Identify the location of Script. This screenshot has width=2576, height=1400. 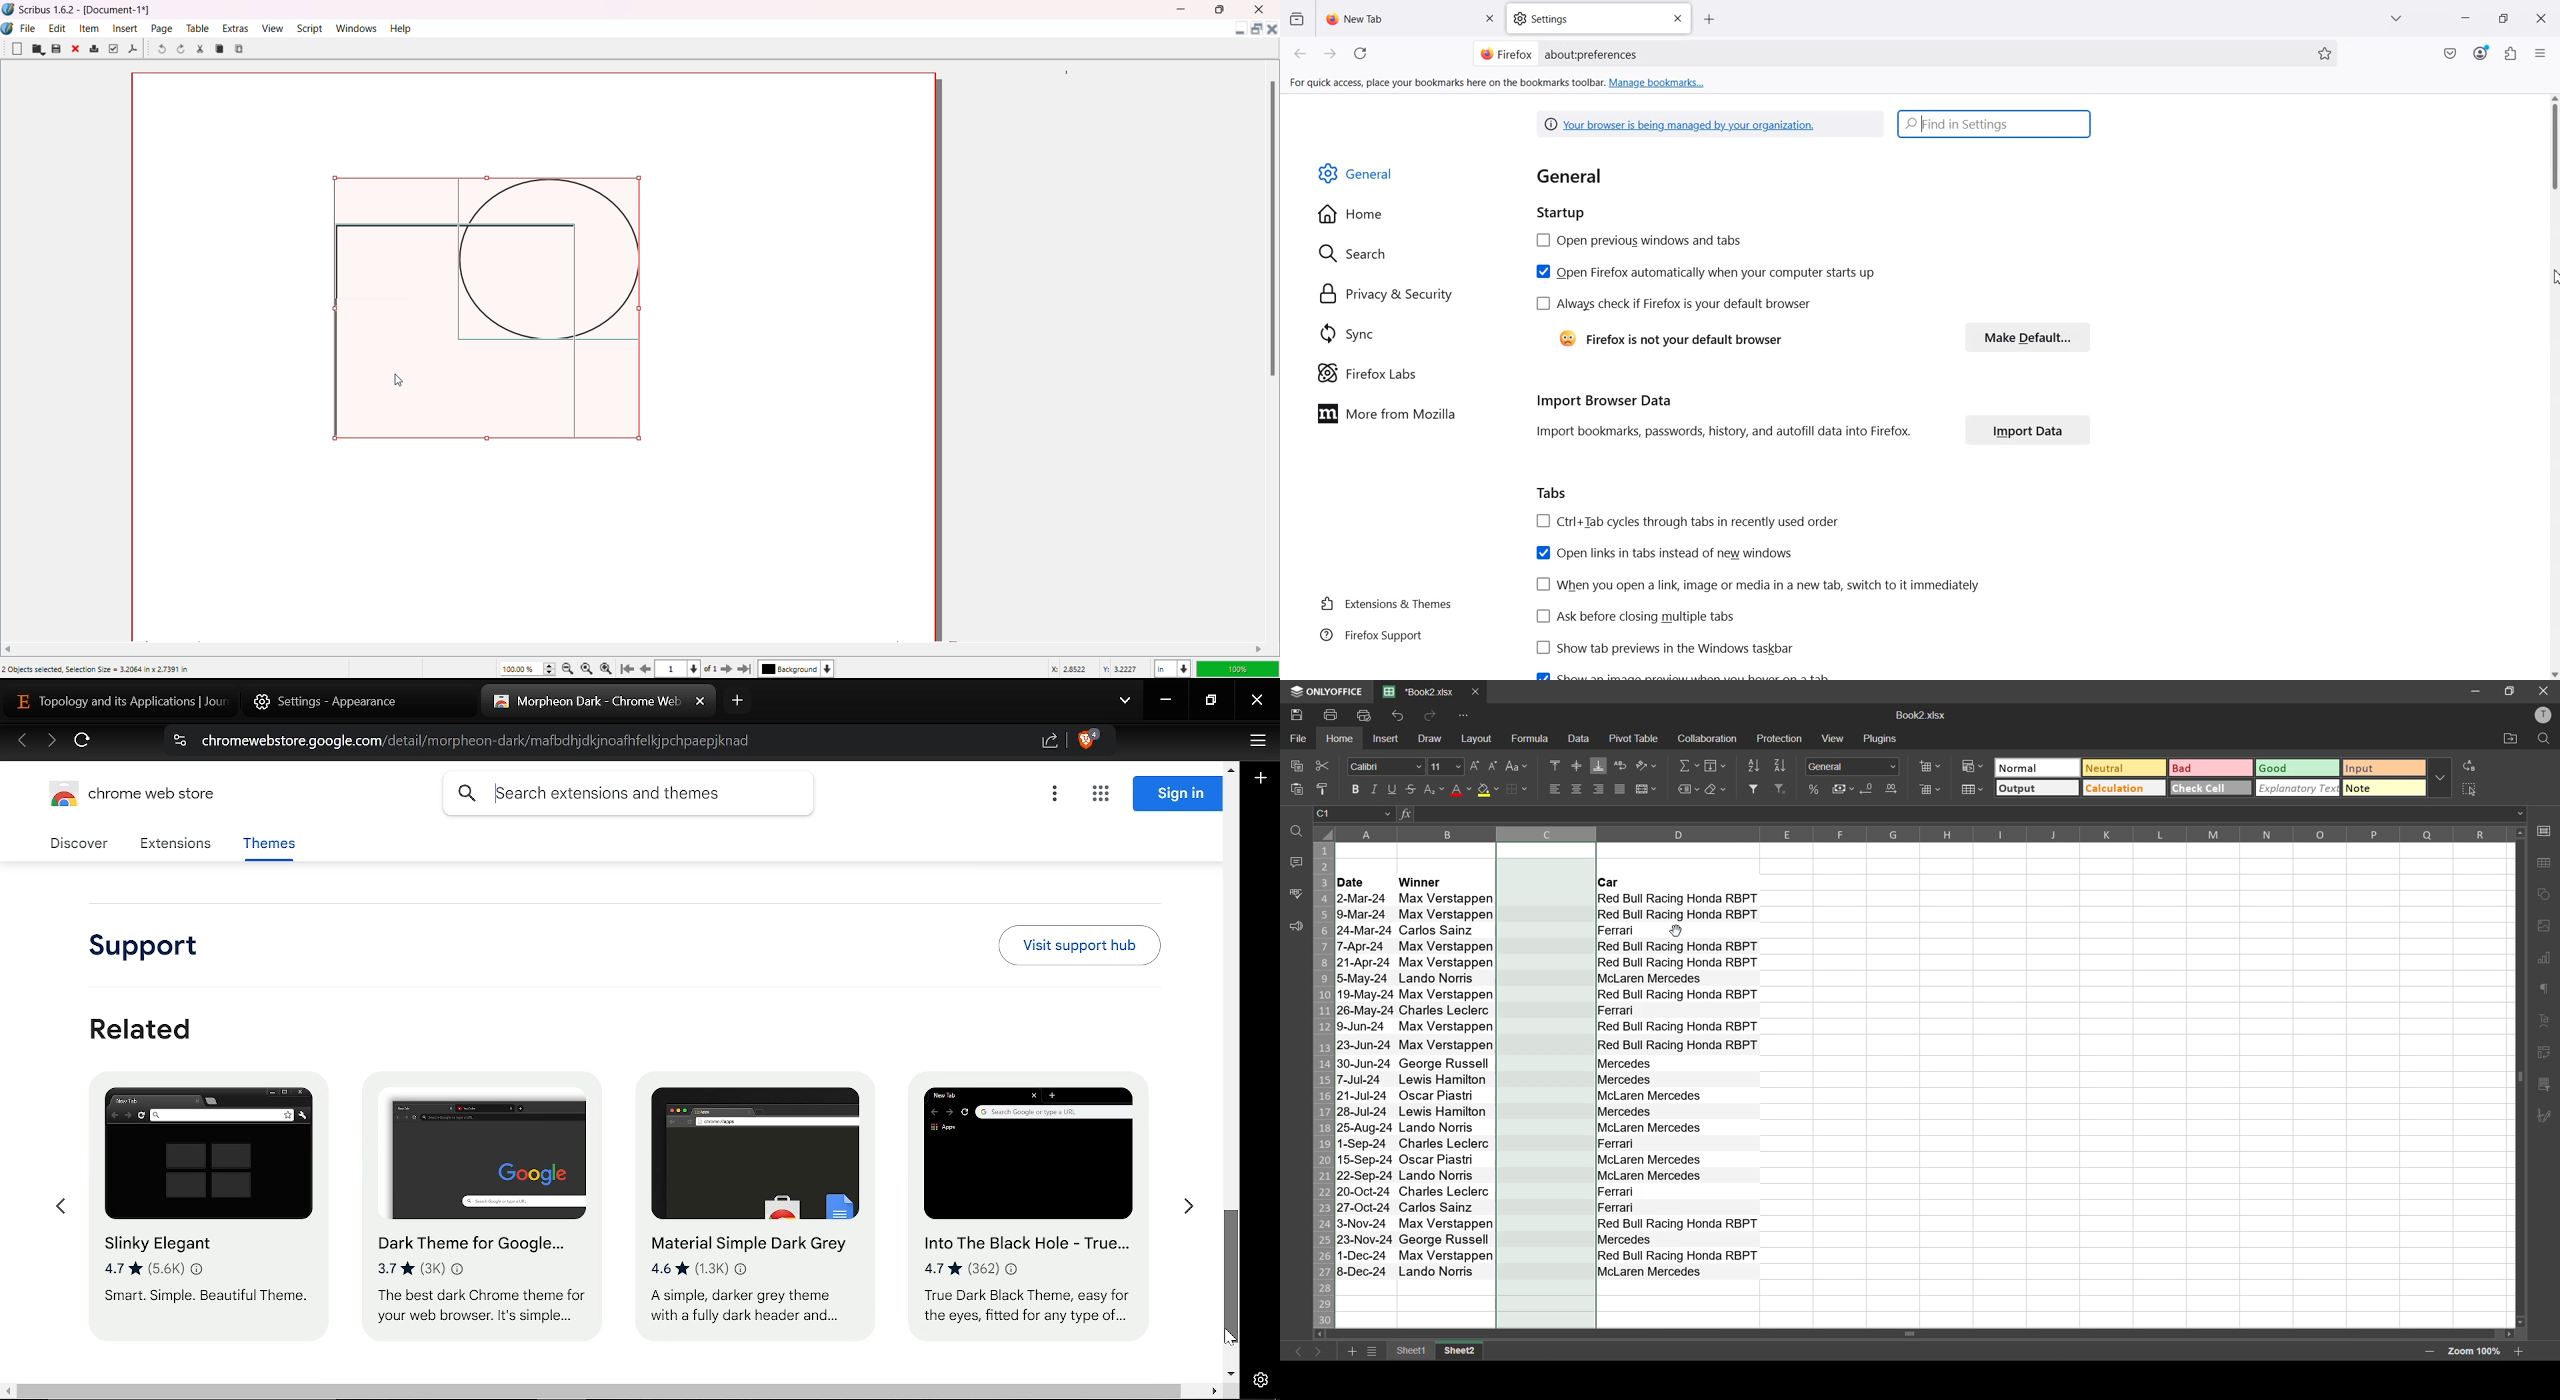
(311, 27).